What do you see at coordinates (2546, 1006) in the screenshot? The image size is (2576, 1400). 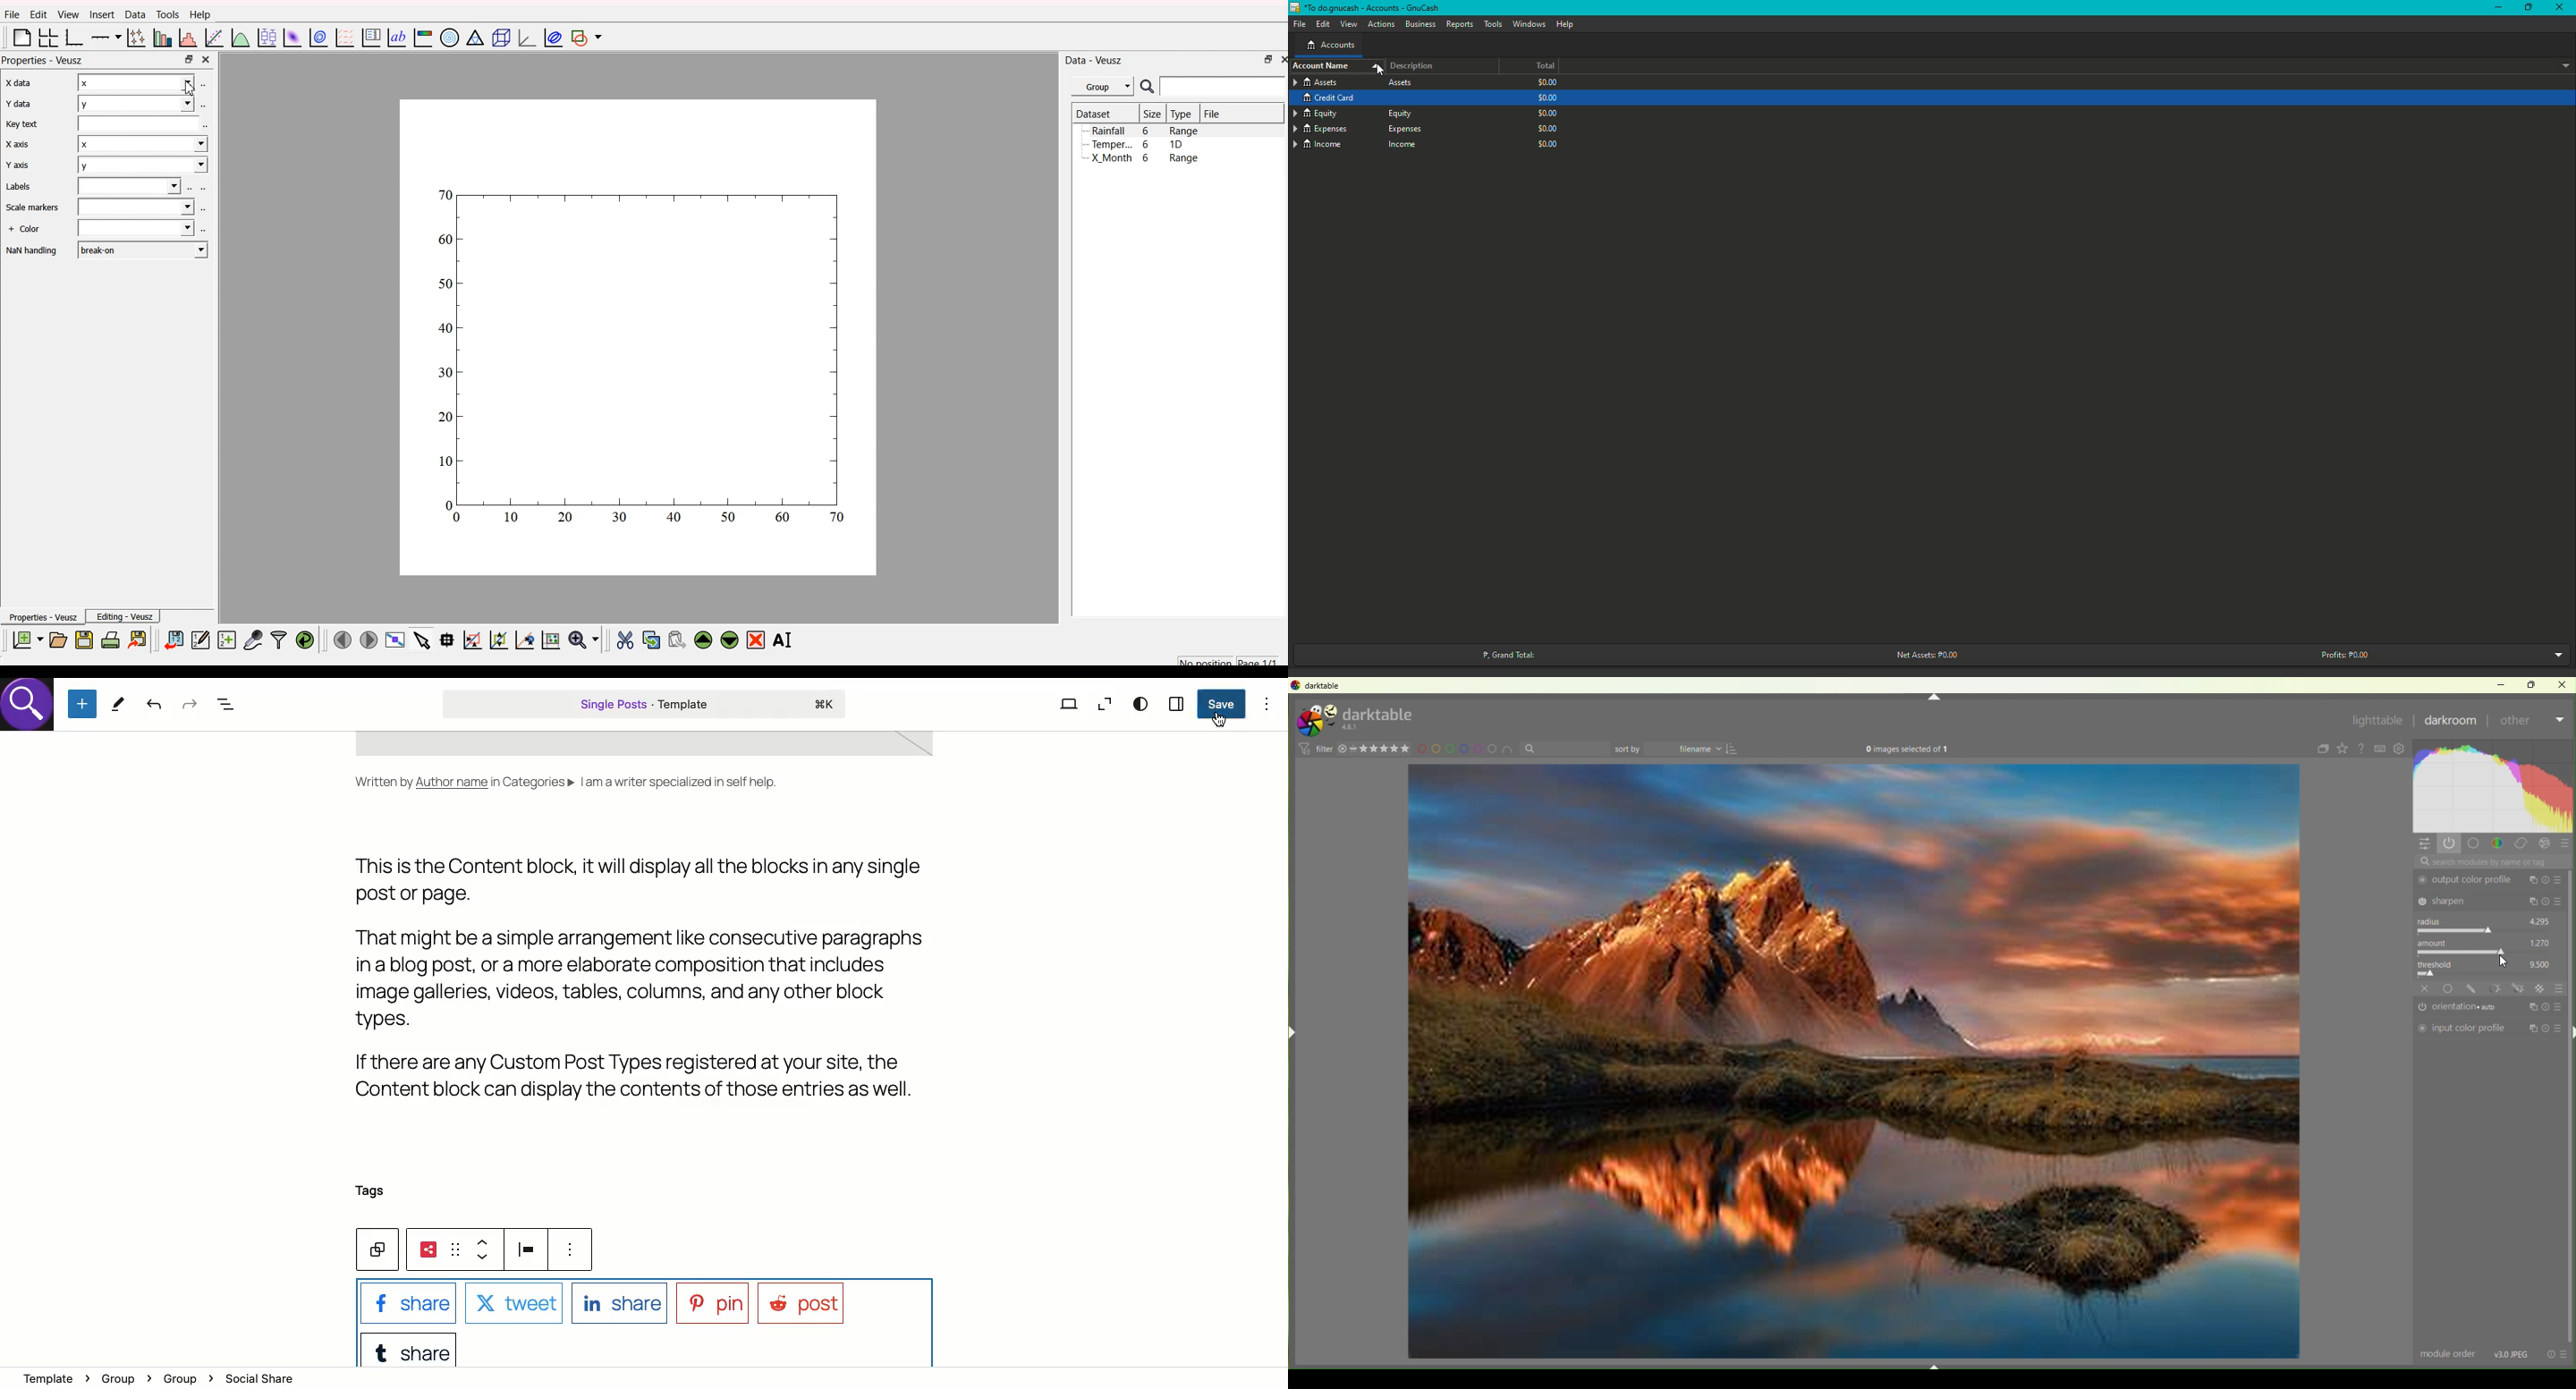 I see `copy, reset and presets` at bounding box center [2546, 1006].